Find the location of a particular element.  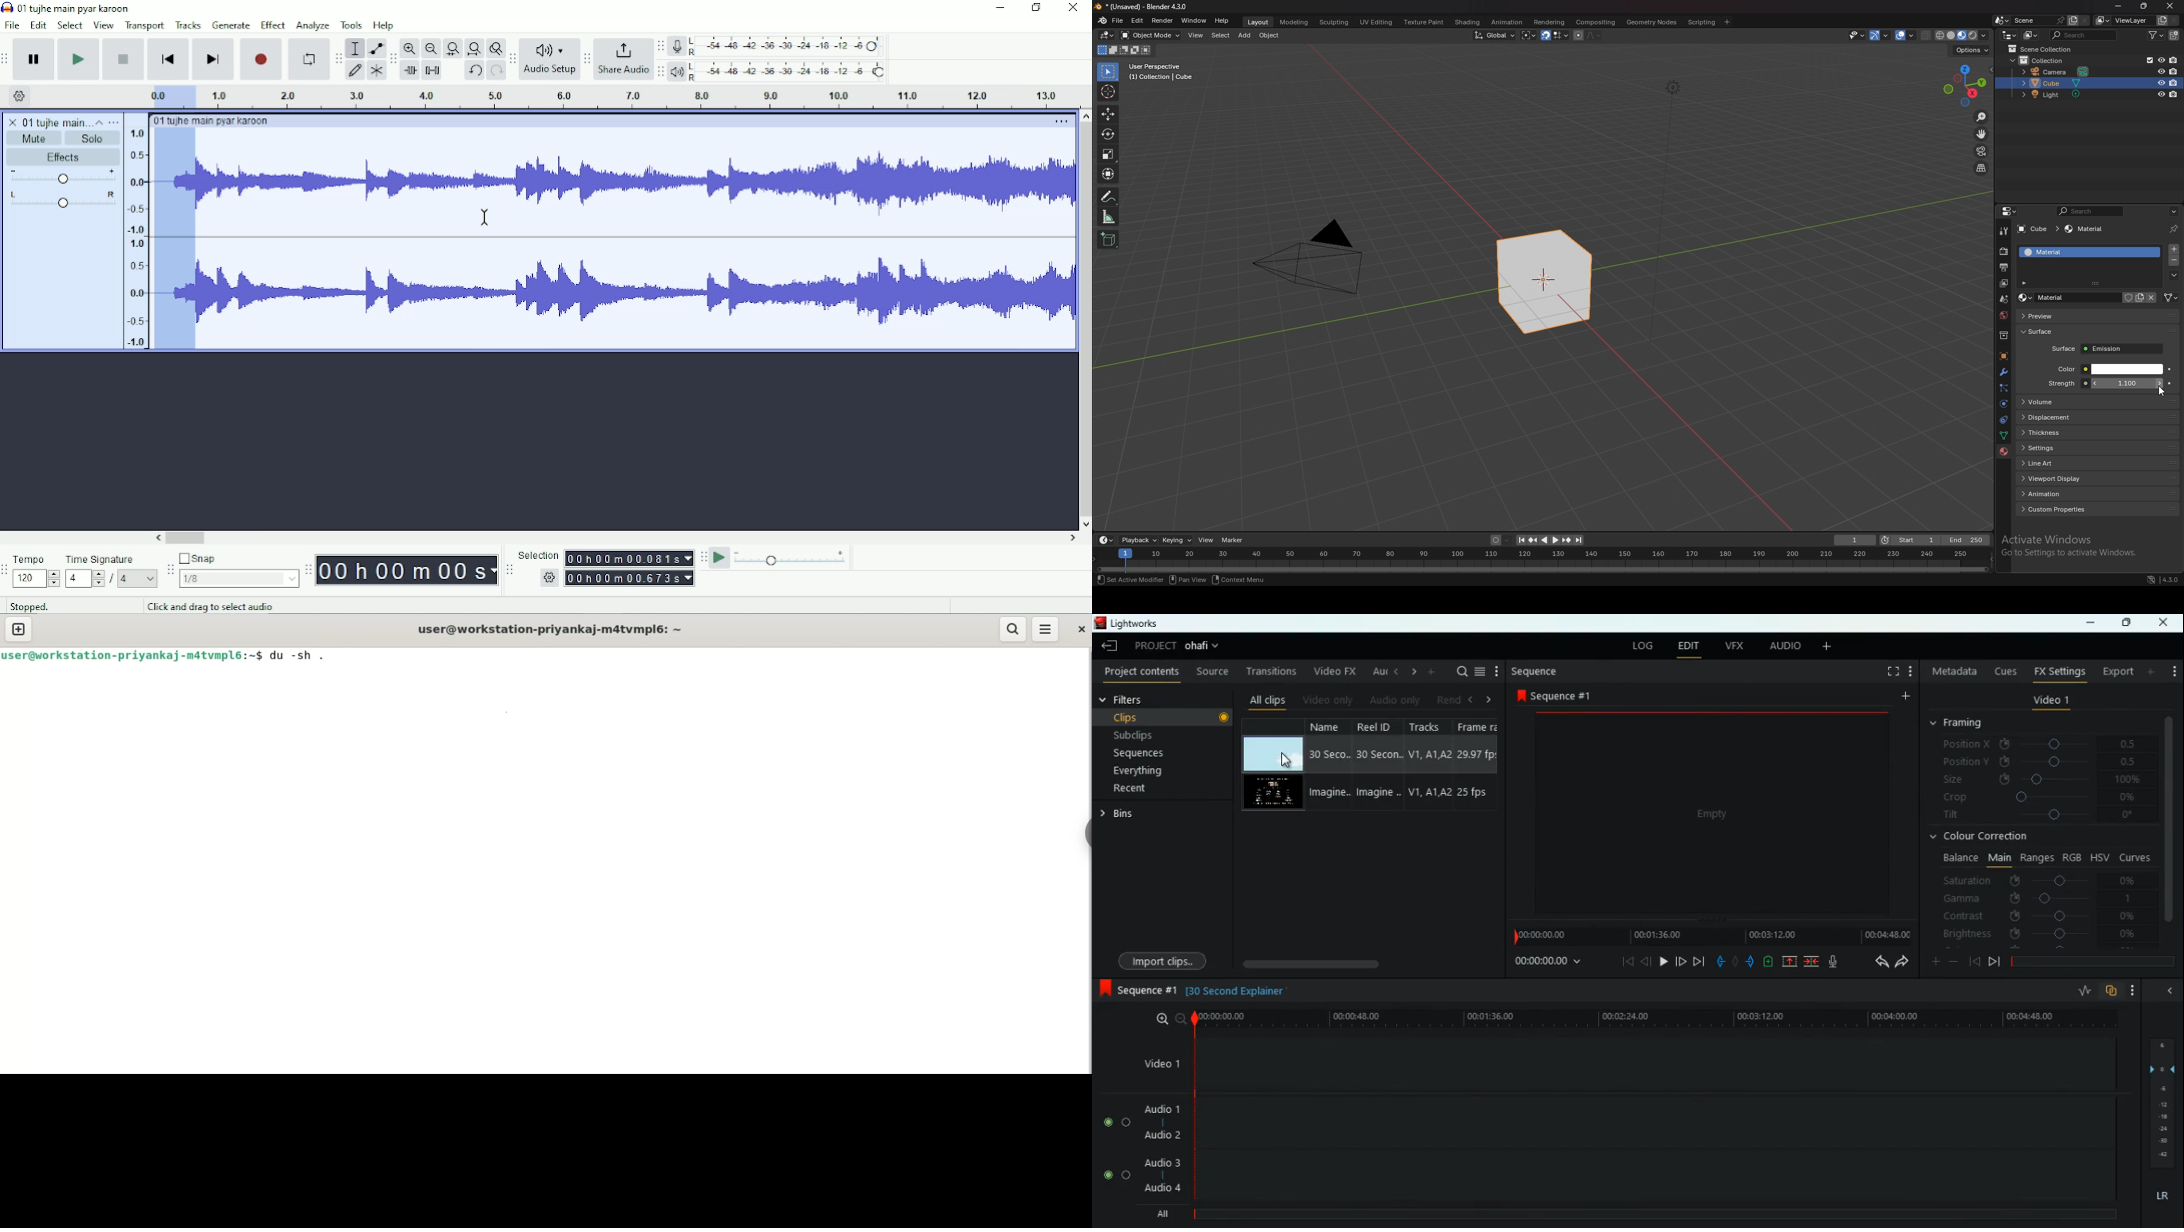

Audacity selection toolbar is located at coordinates (507, 570).